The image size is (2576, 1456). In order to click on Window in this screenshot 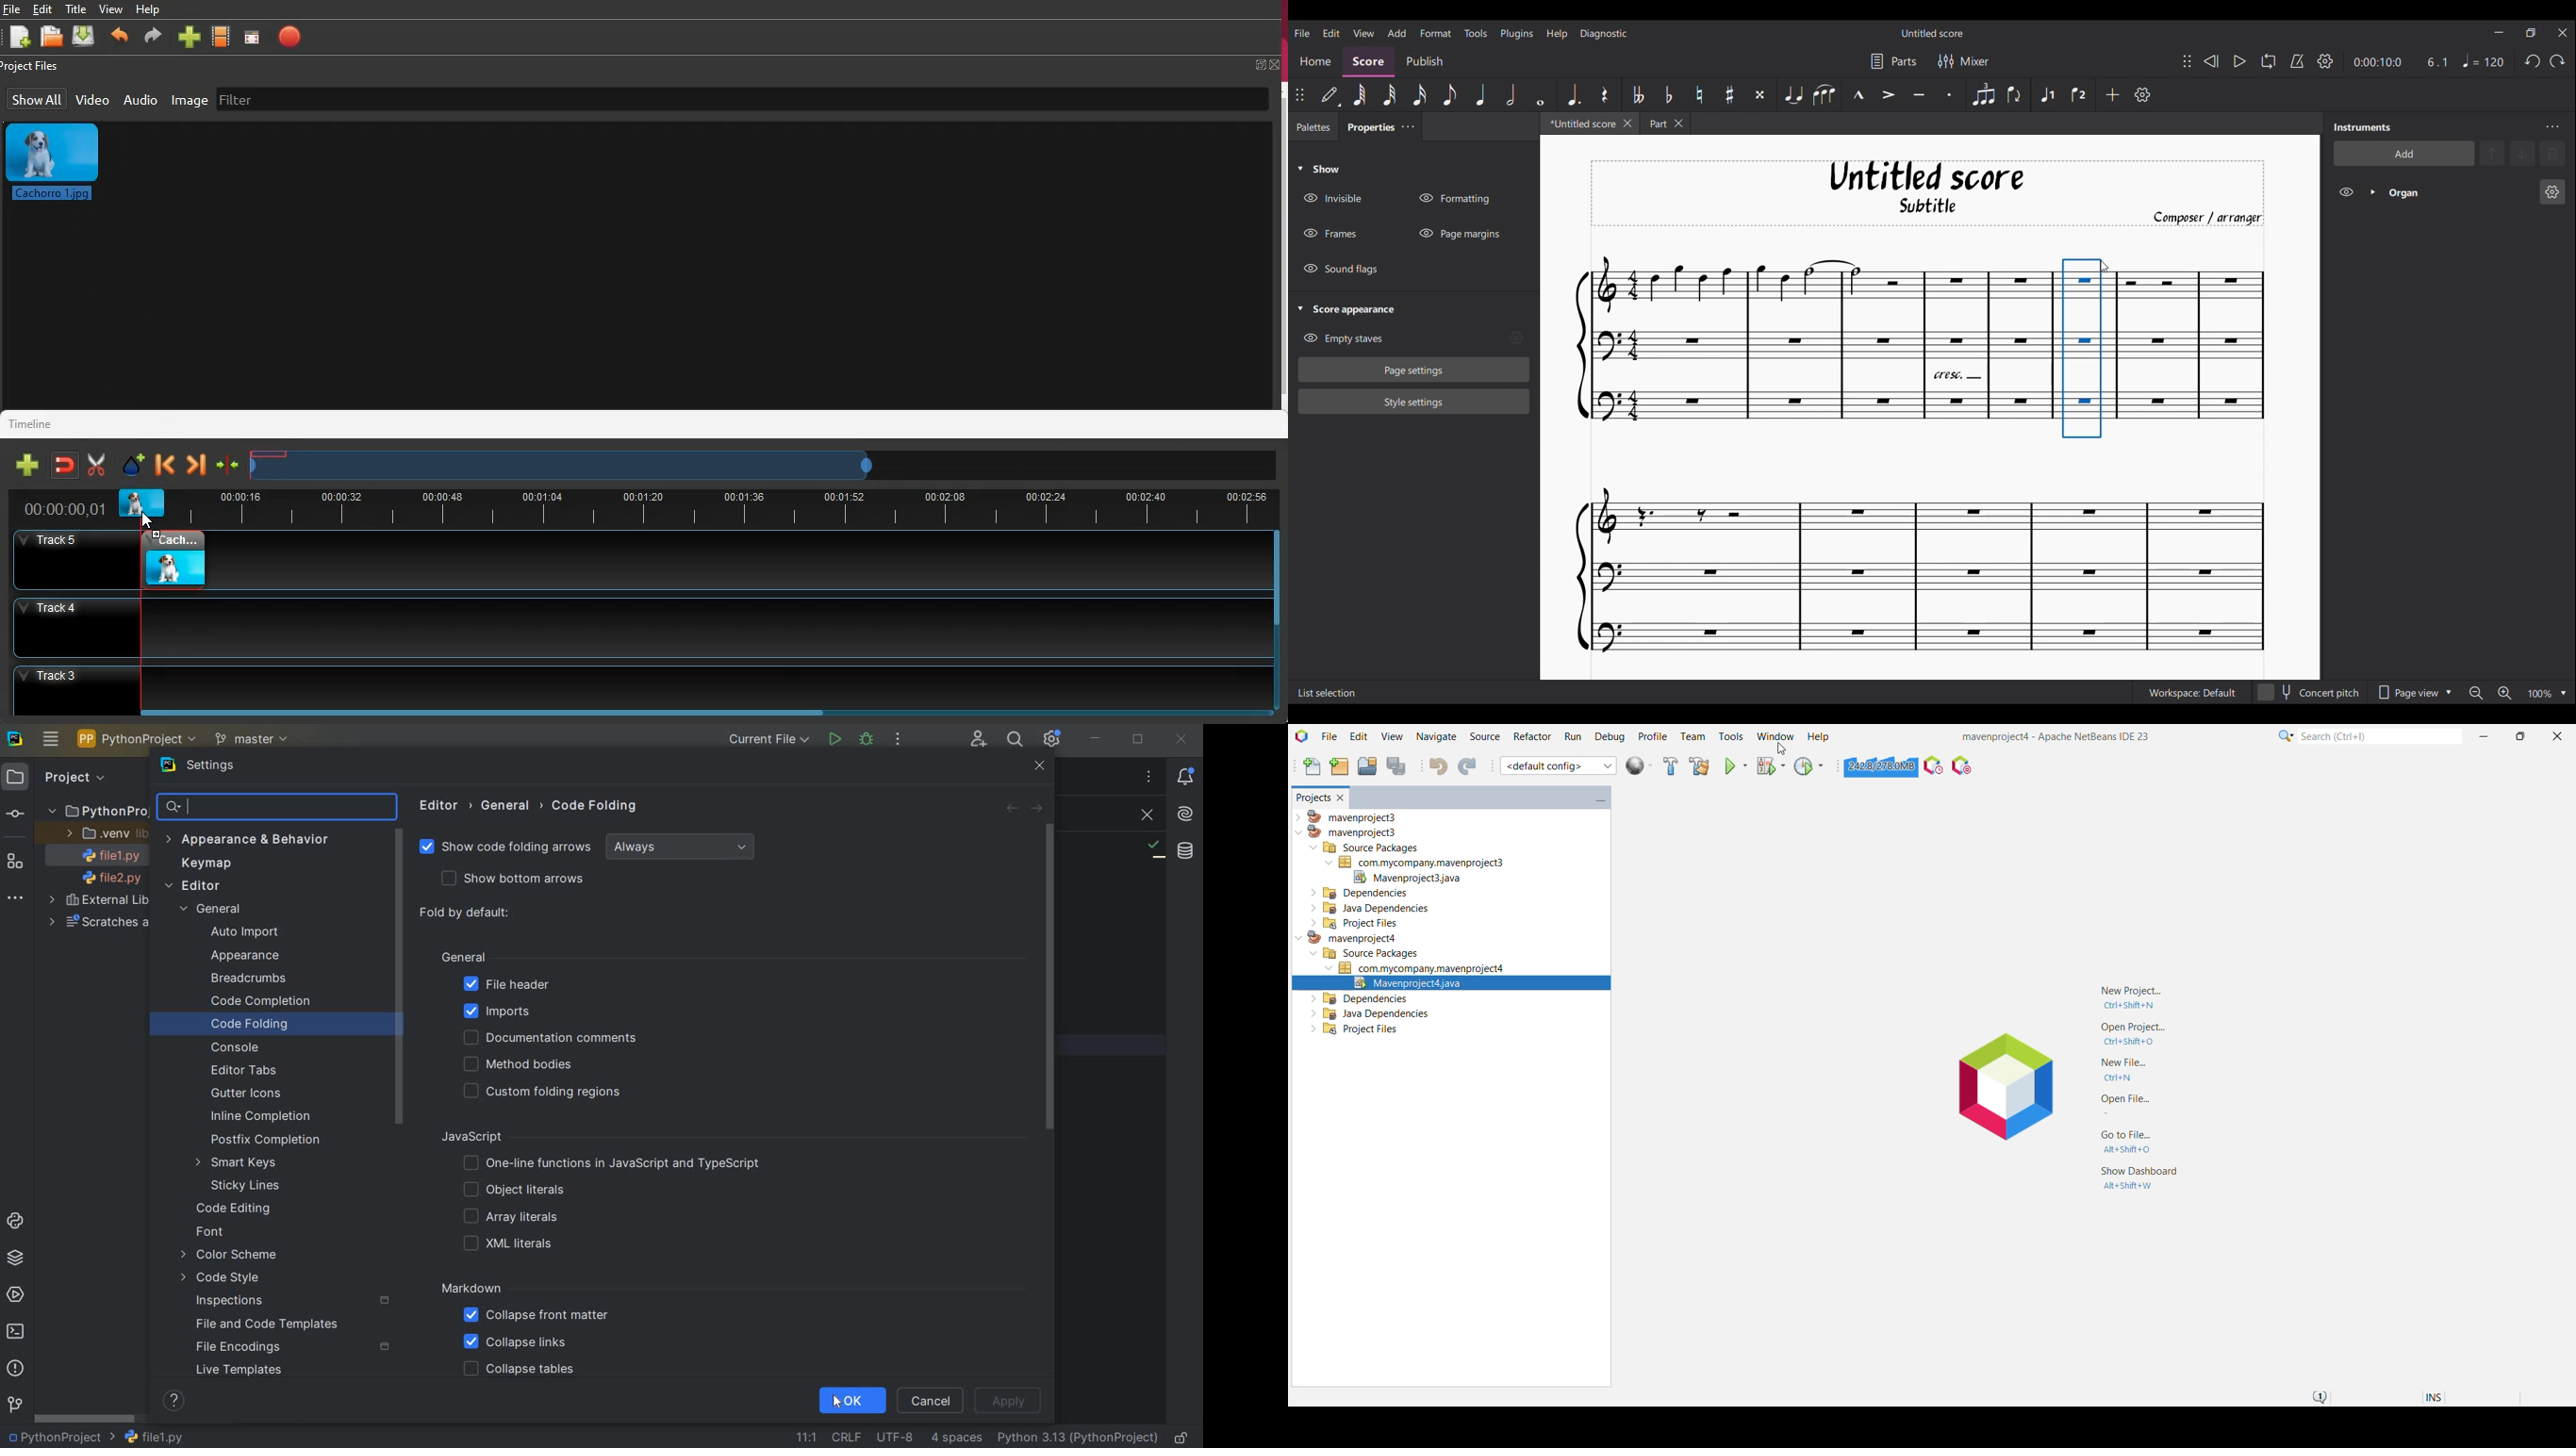, I will do `click(1775, 736)`.